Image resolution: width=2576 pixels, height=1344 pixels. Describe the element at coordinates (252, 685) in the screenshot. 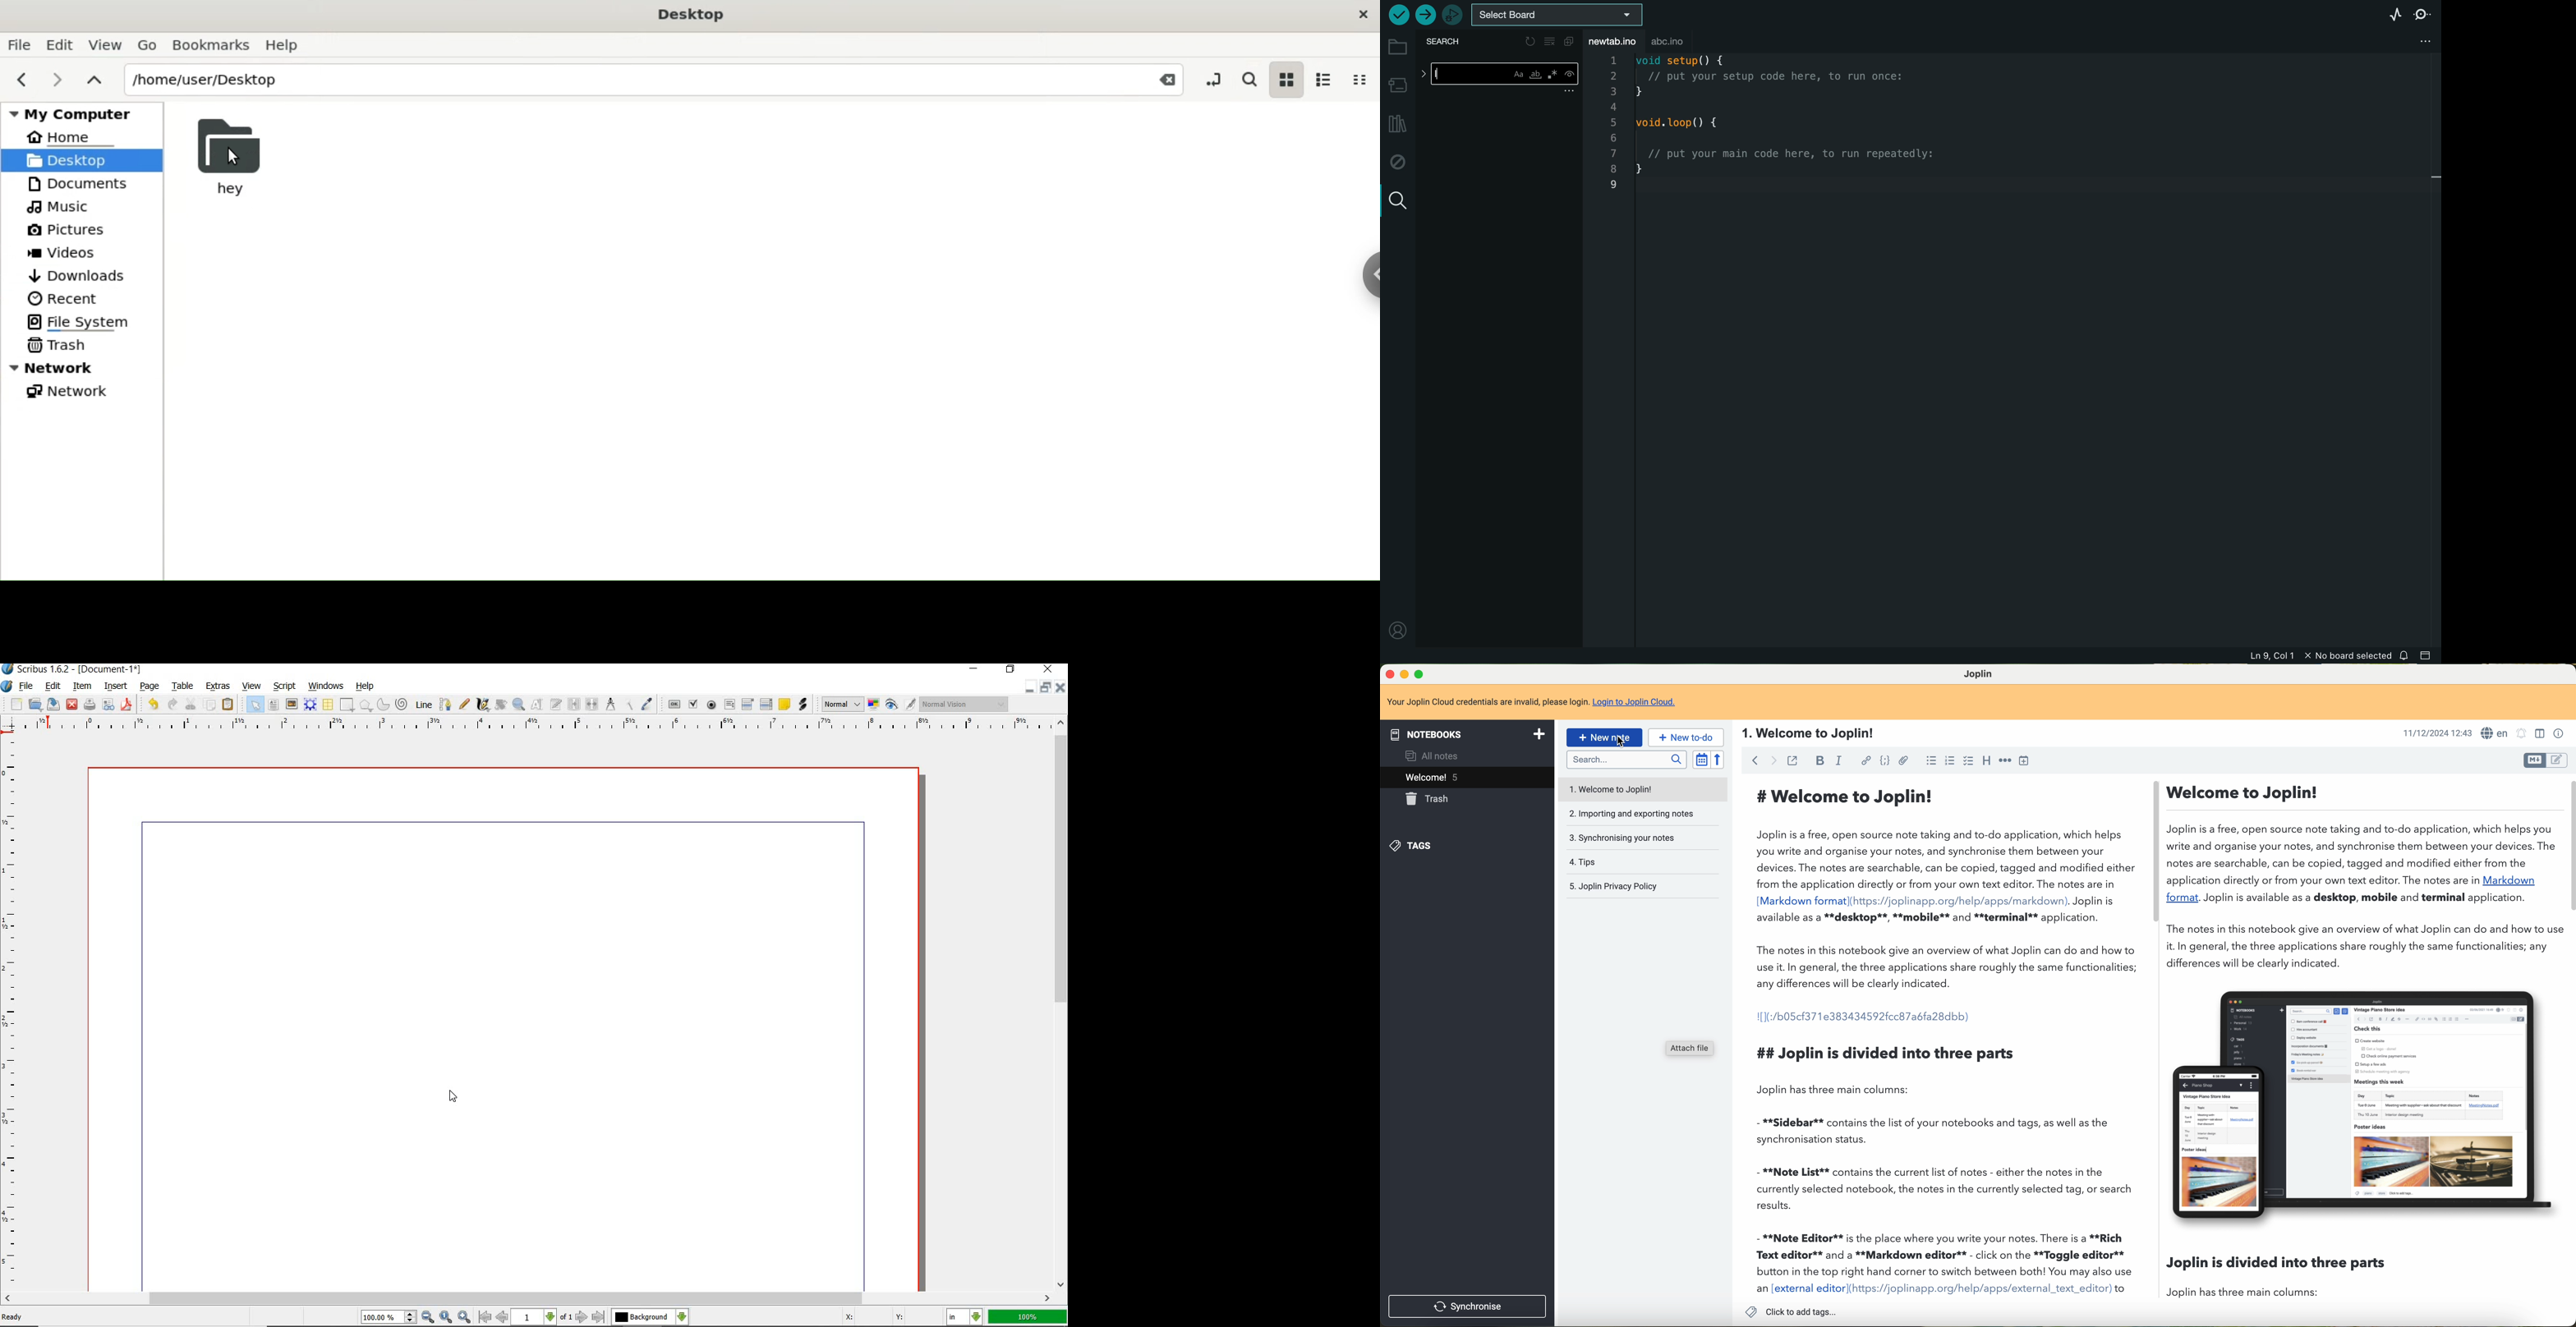

I see `view` at that location.